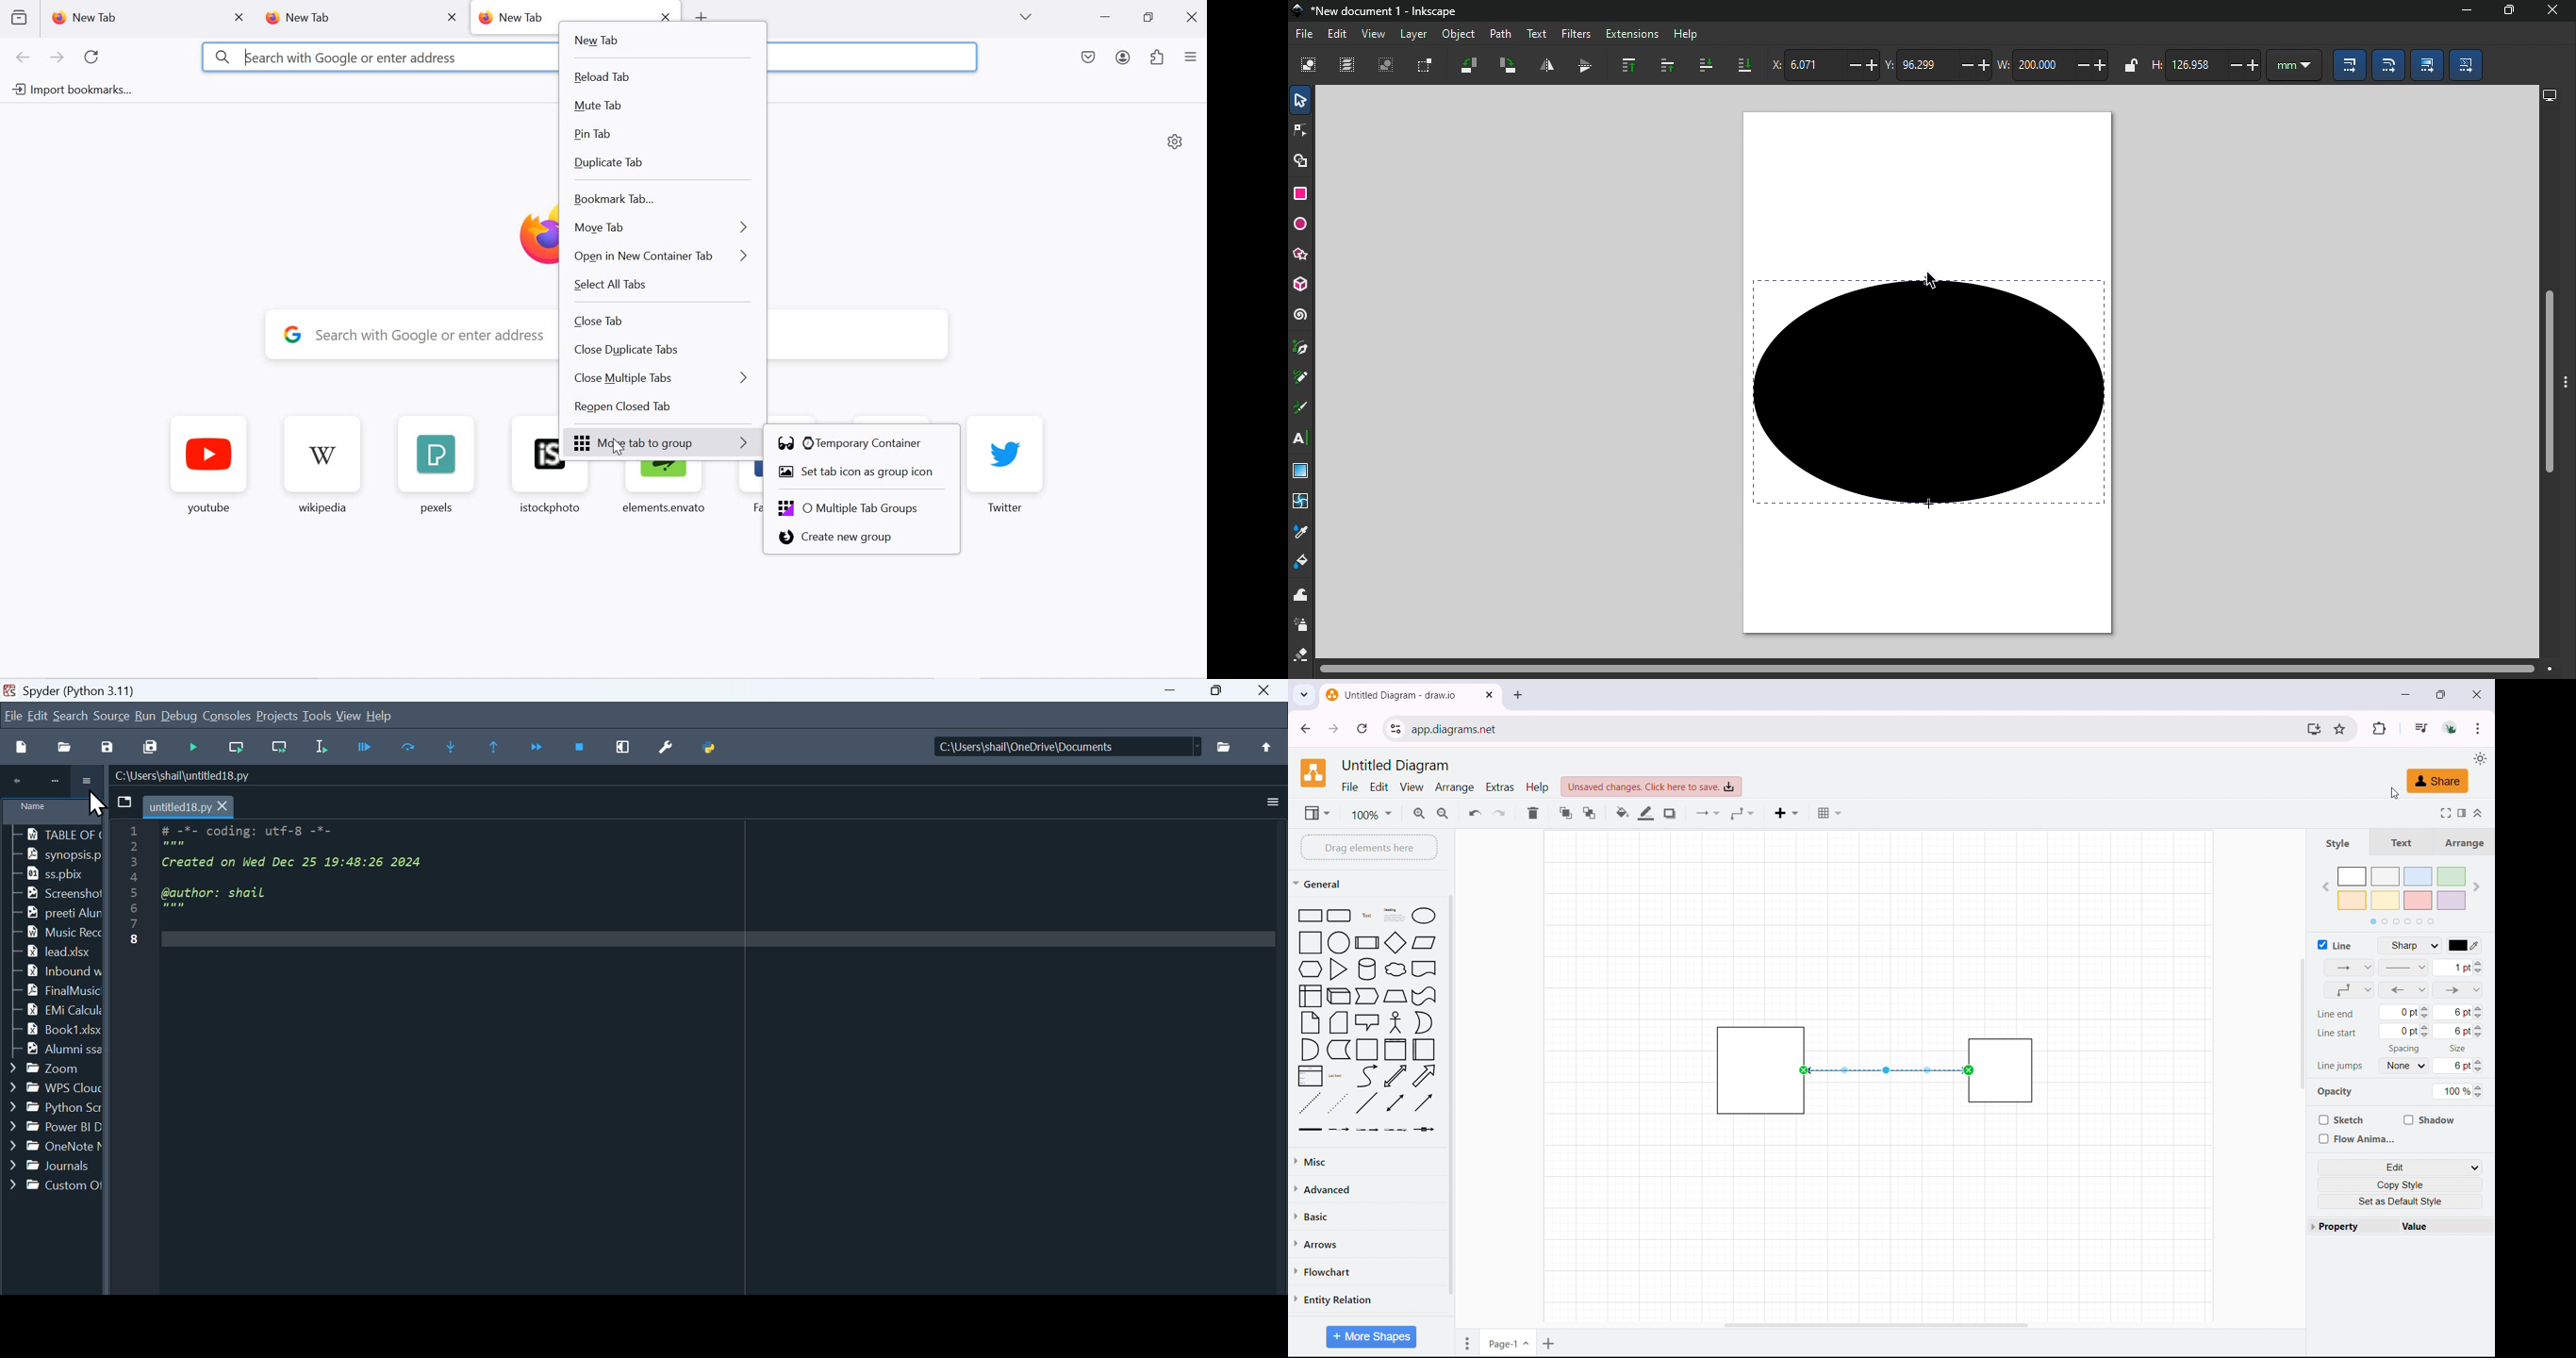 Image resolution: width=2576 pixels, height=1372 pixels. I want to click on reopen closed tab, so click(662, 409).